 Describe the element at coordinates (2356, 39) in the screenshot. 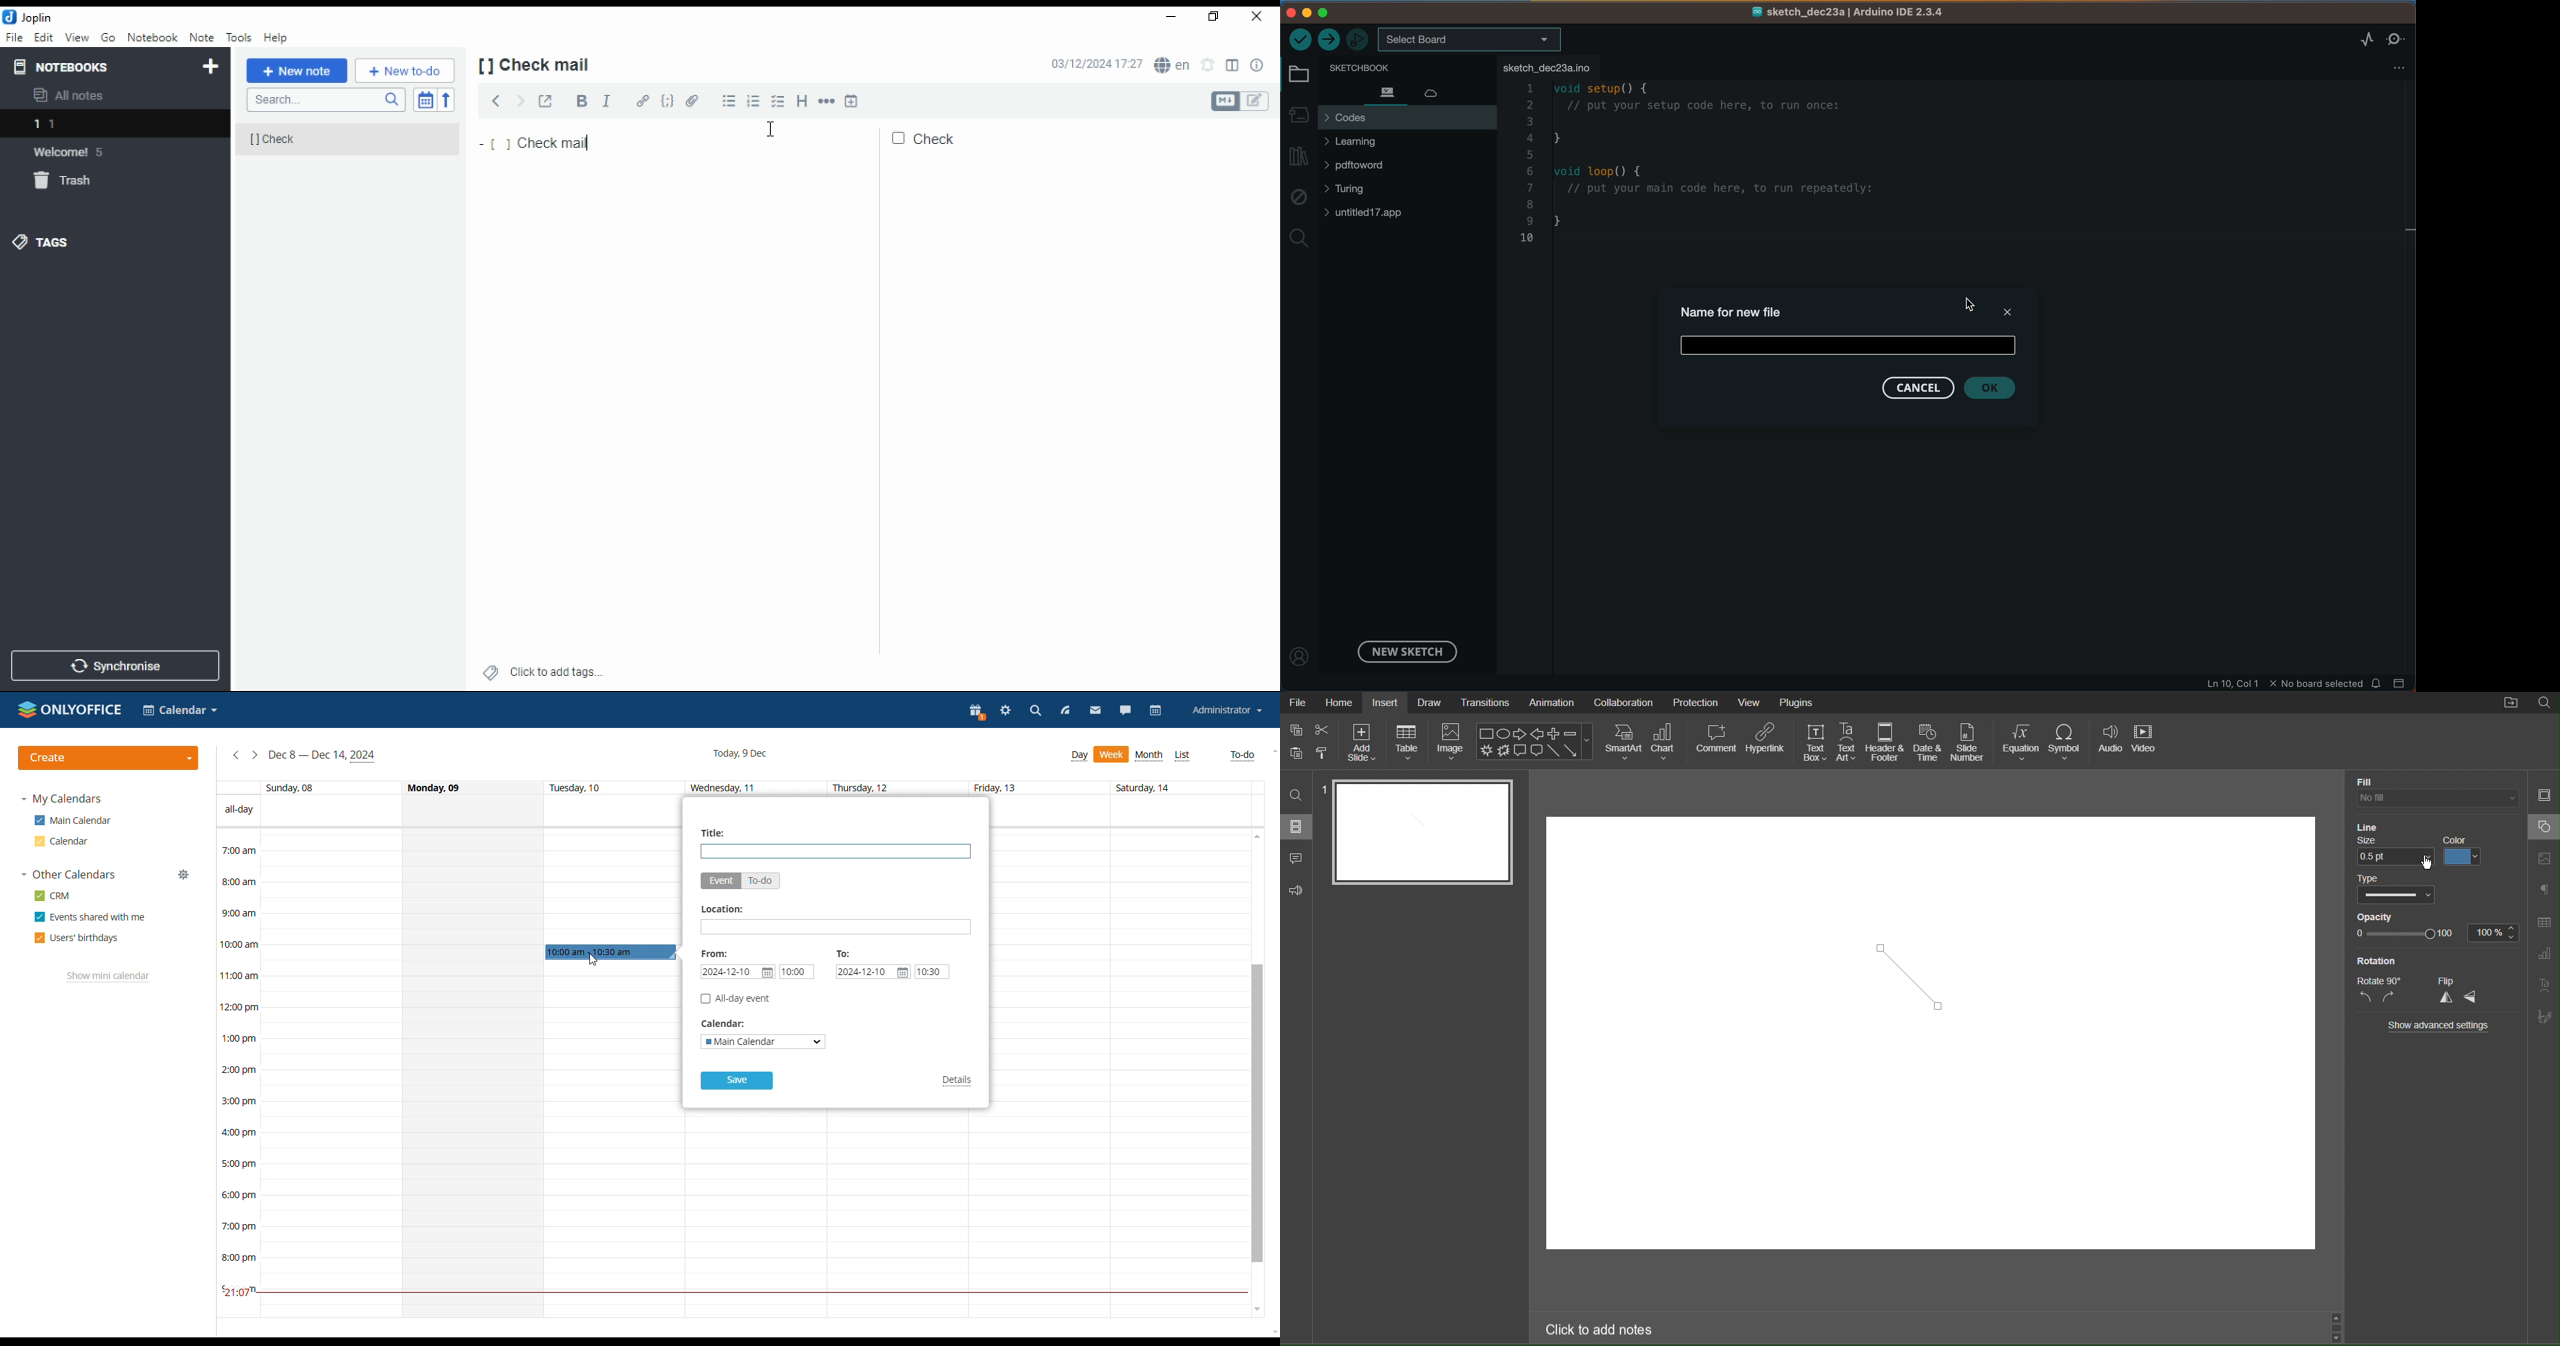

I see `serial plotter` at that location.